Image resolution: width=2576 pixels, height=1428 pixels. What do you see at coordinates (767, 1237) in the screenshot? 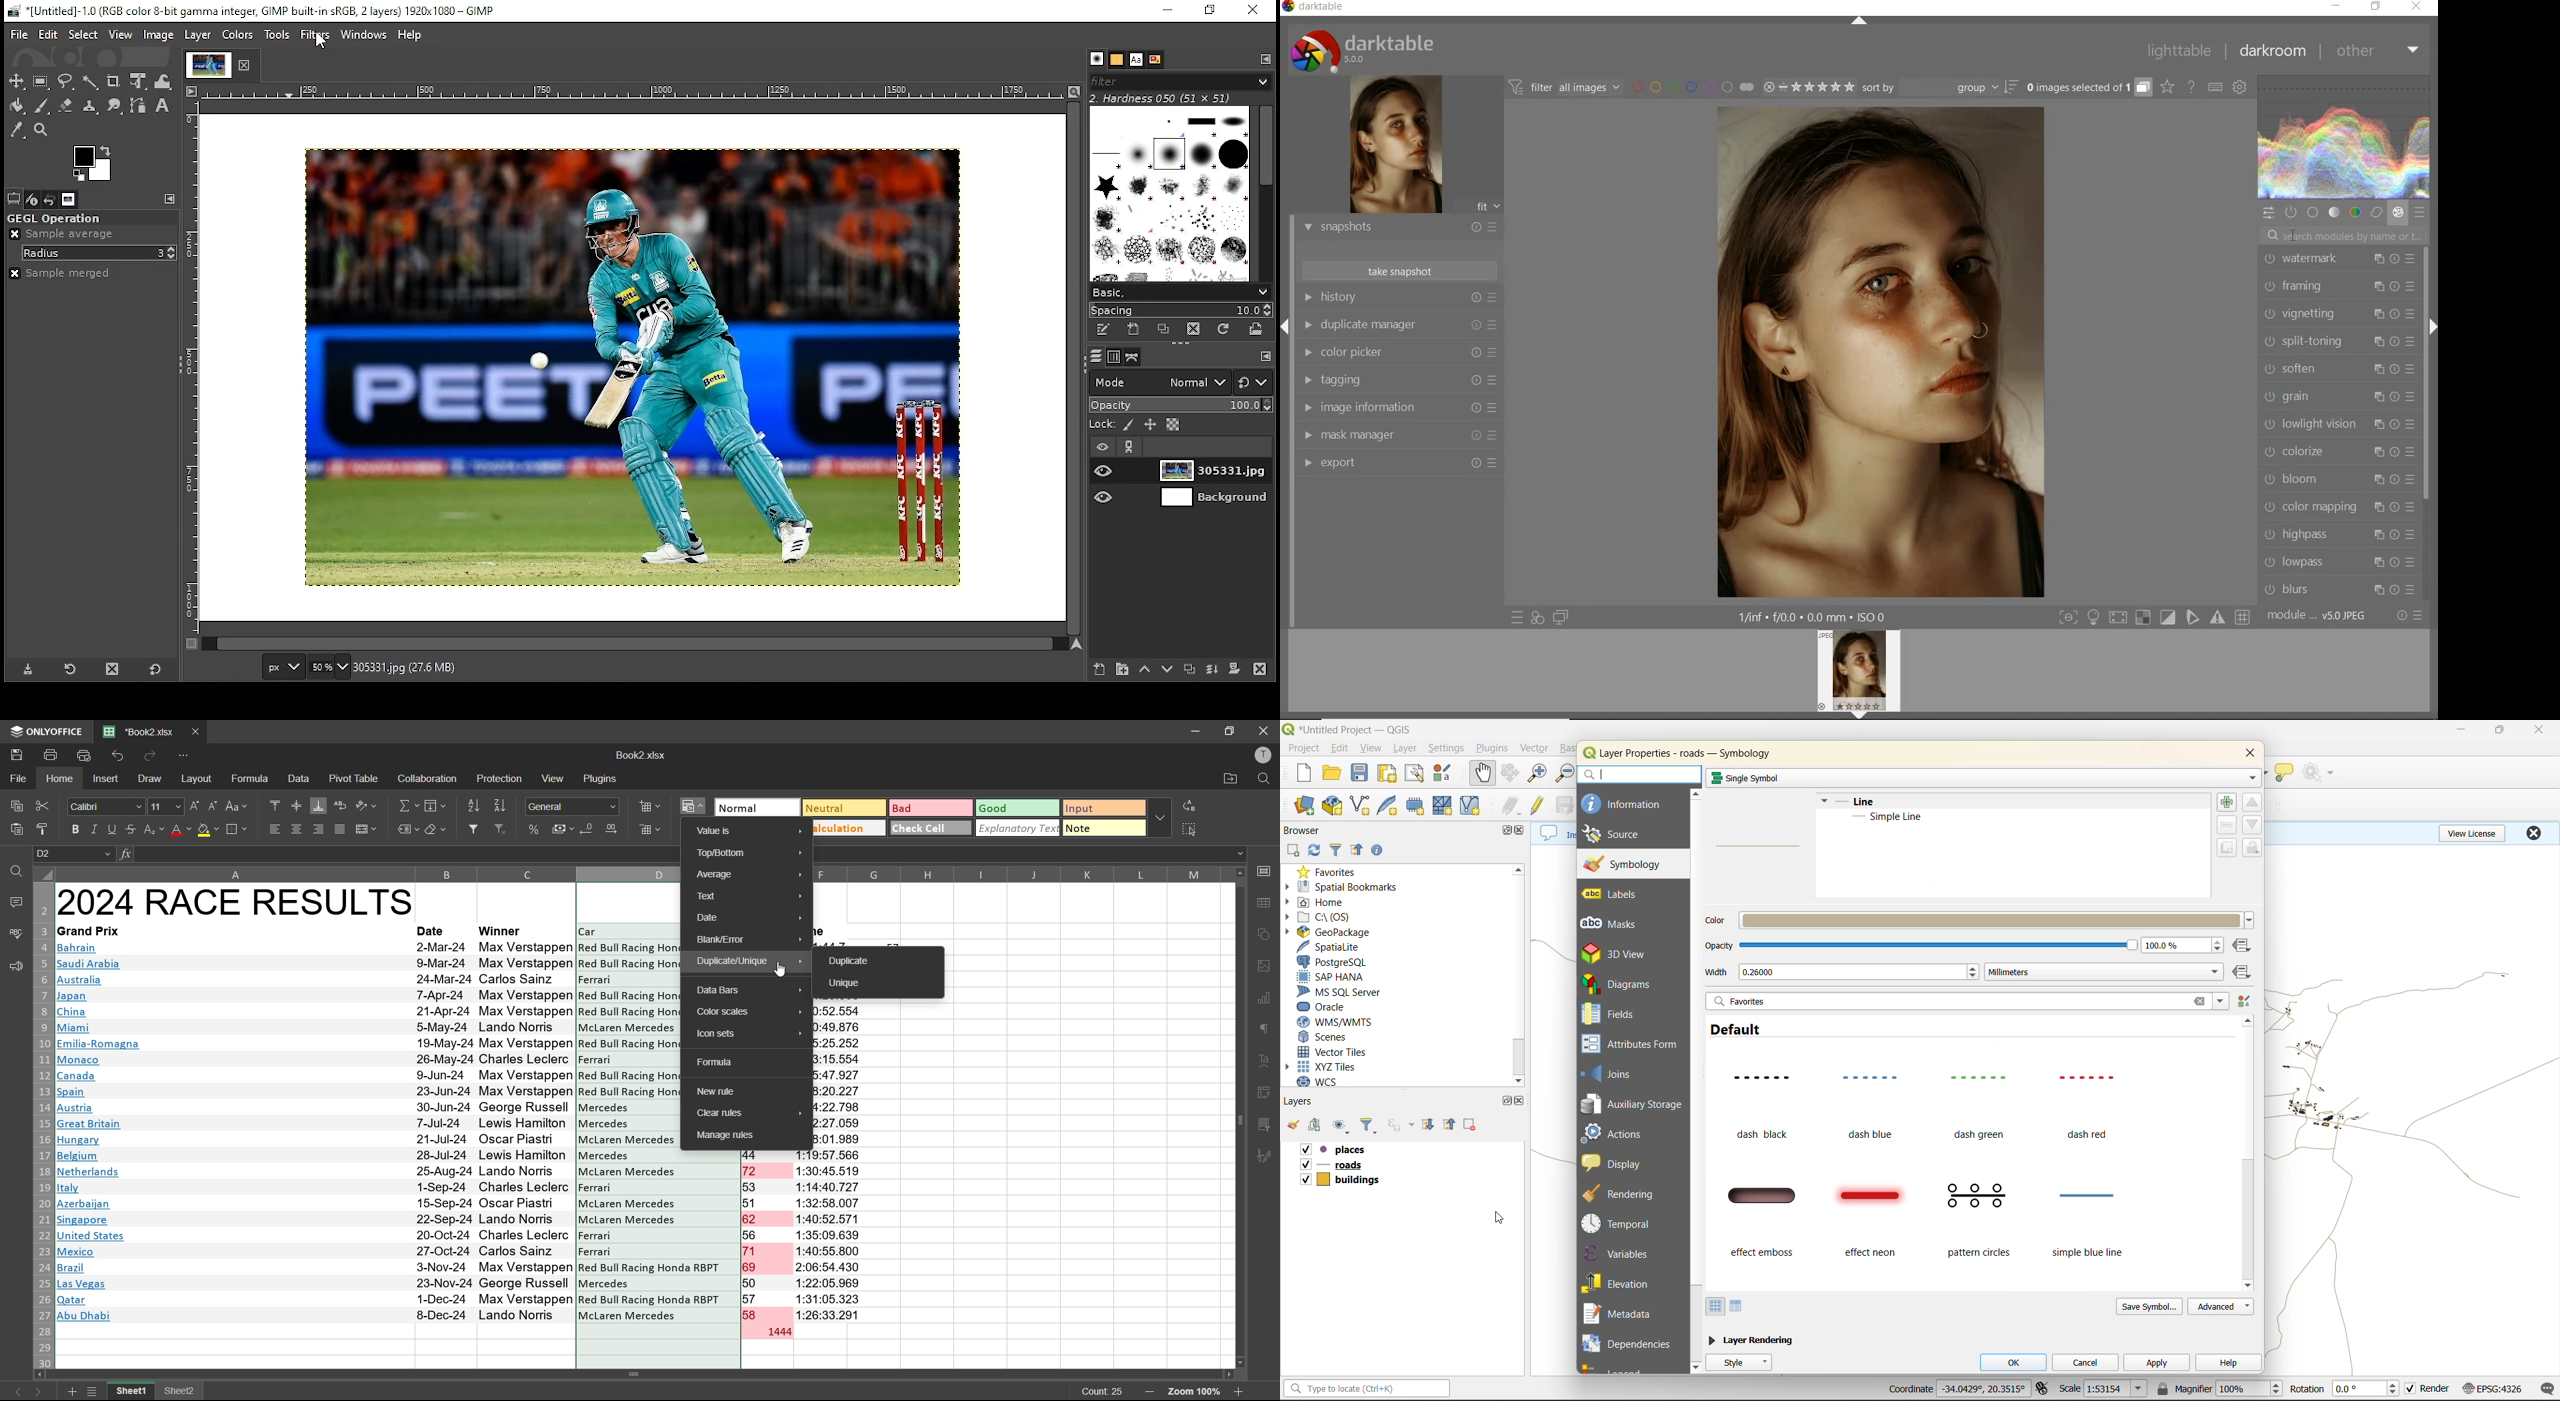
I see `laps` at bounding box center [767, 1237].